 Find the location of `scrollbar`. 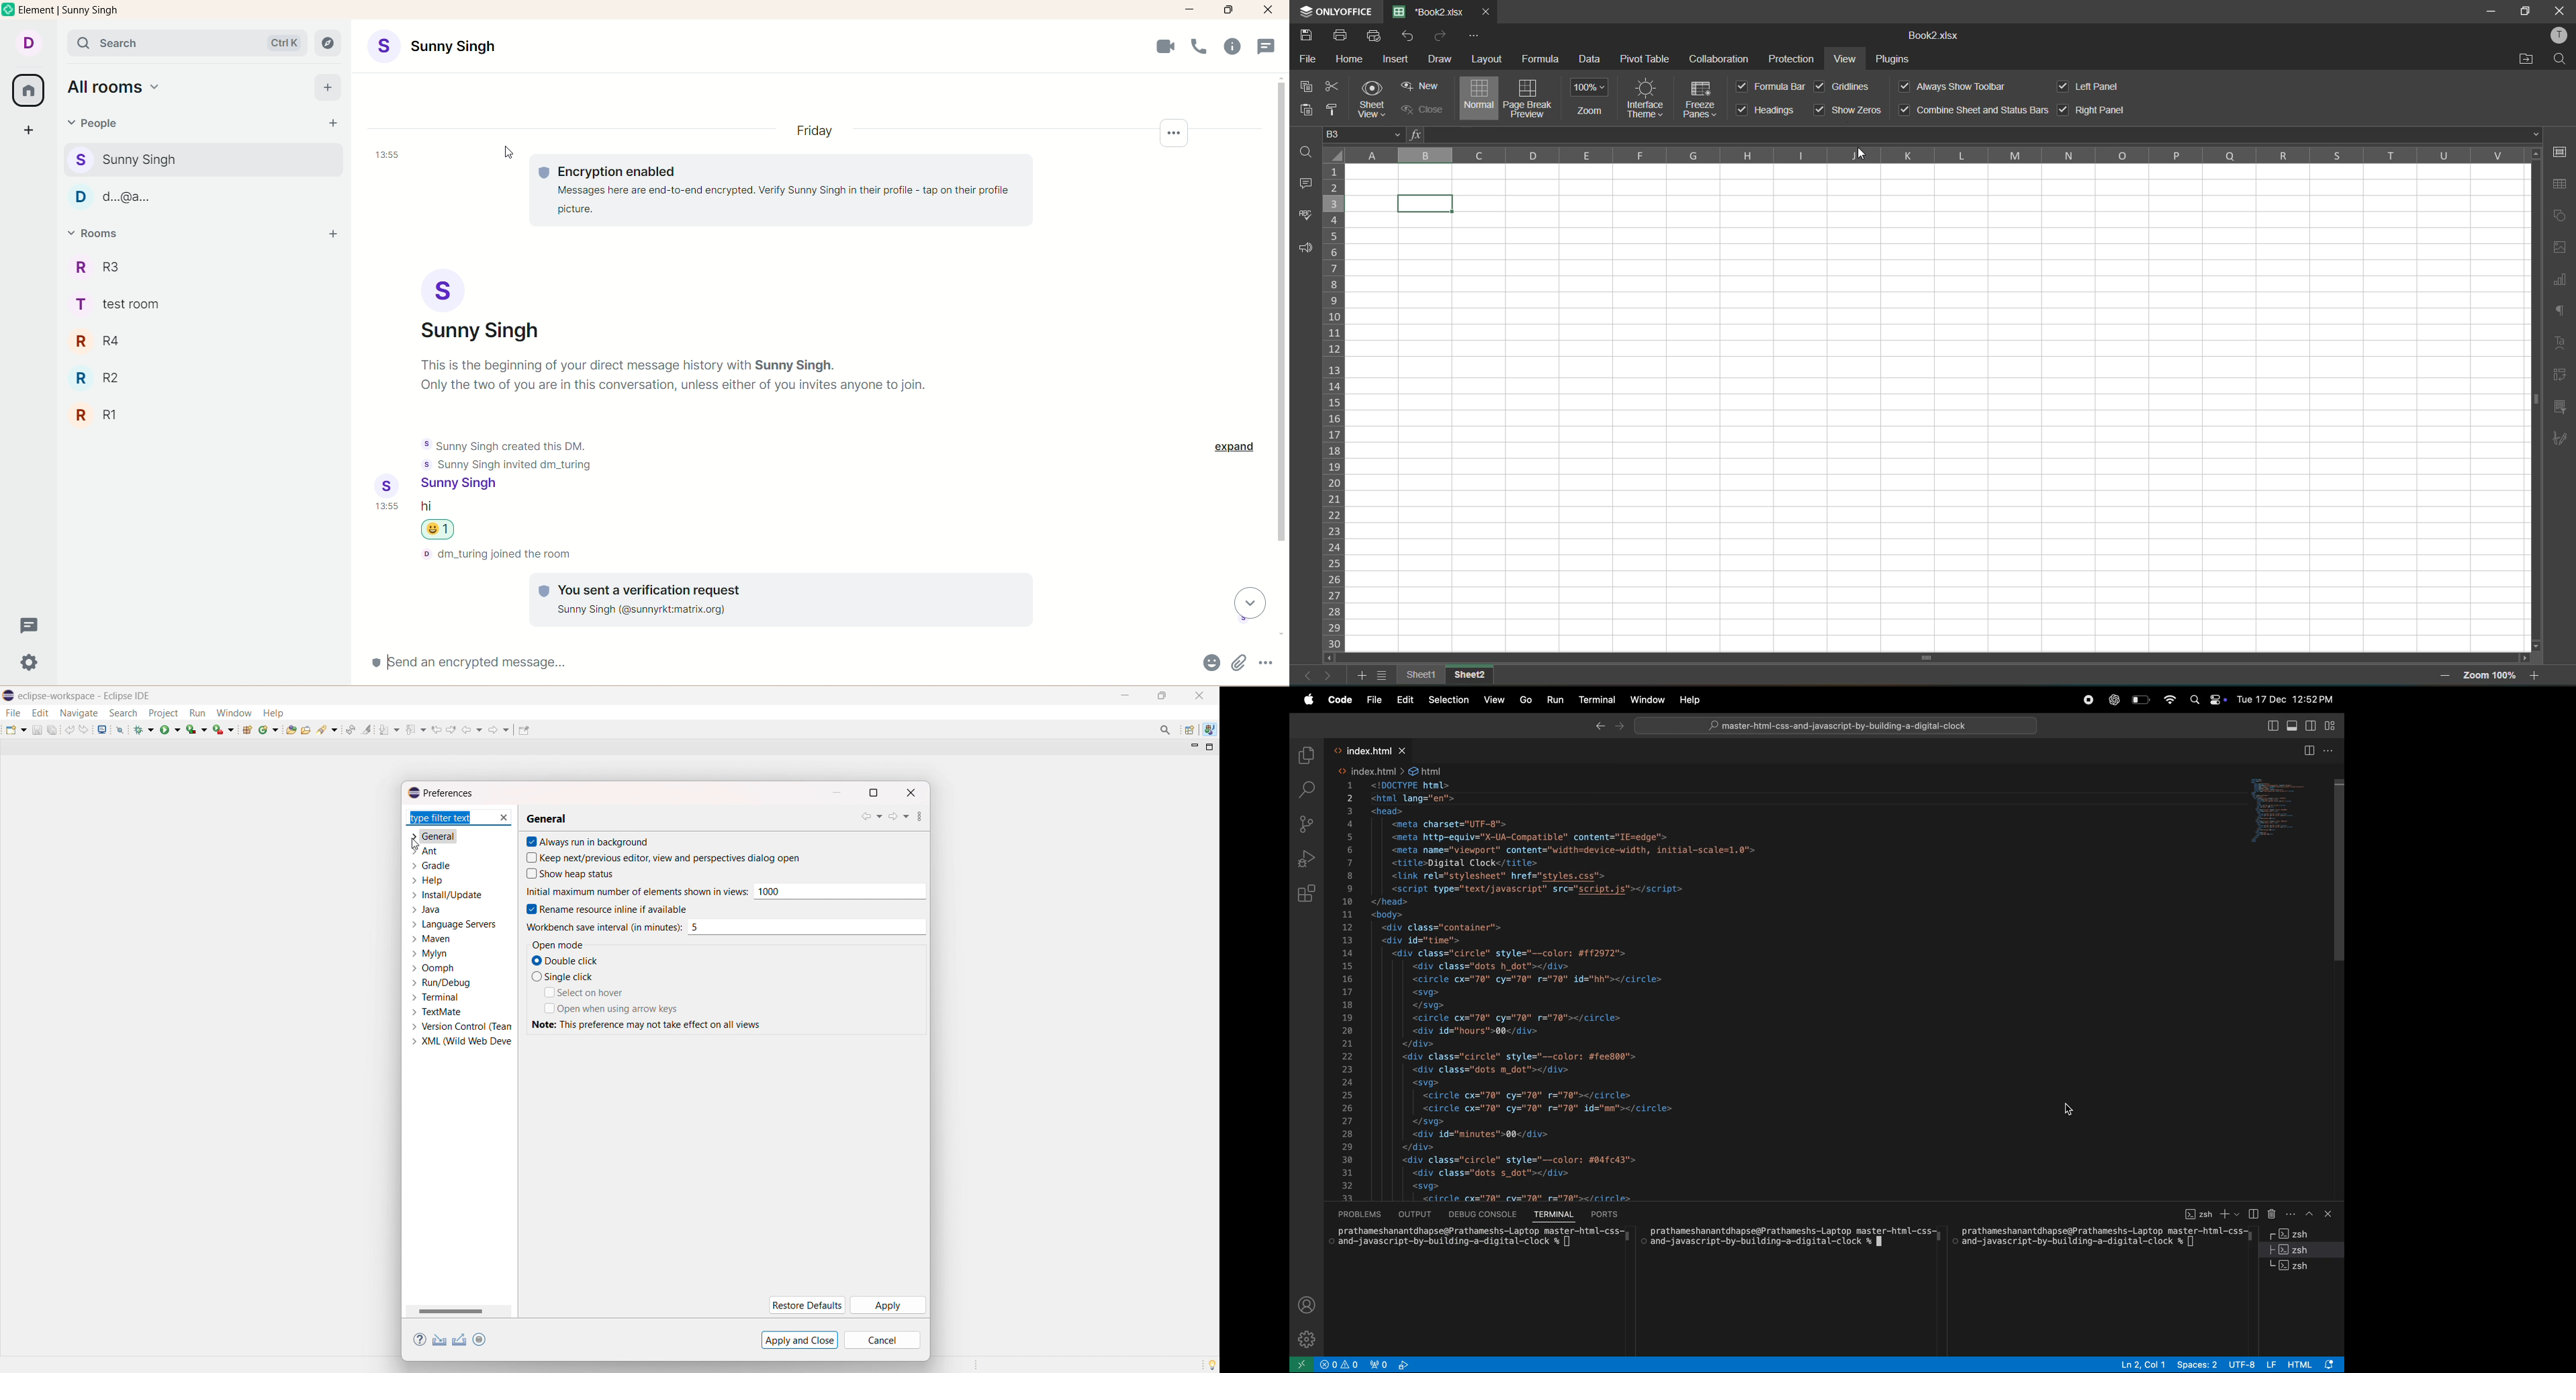

scrollbar is located at coordinates (2535, 398).